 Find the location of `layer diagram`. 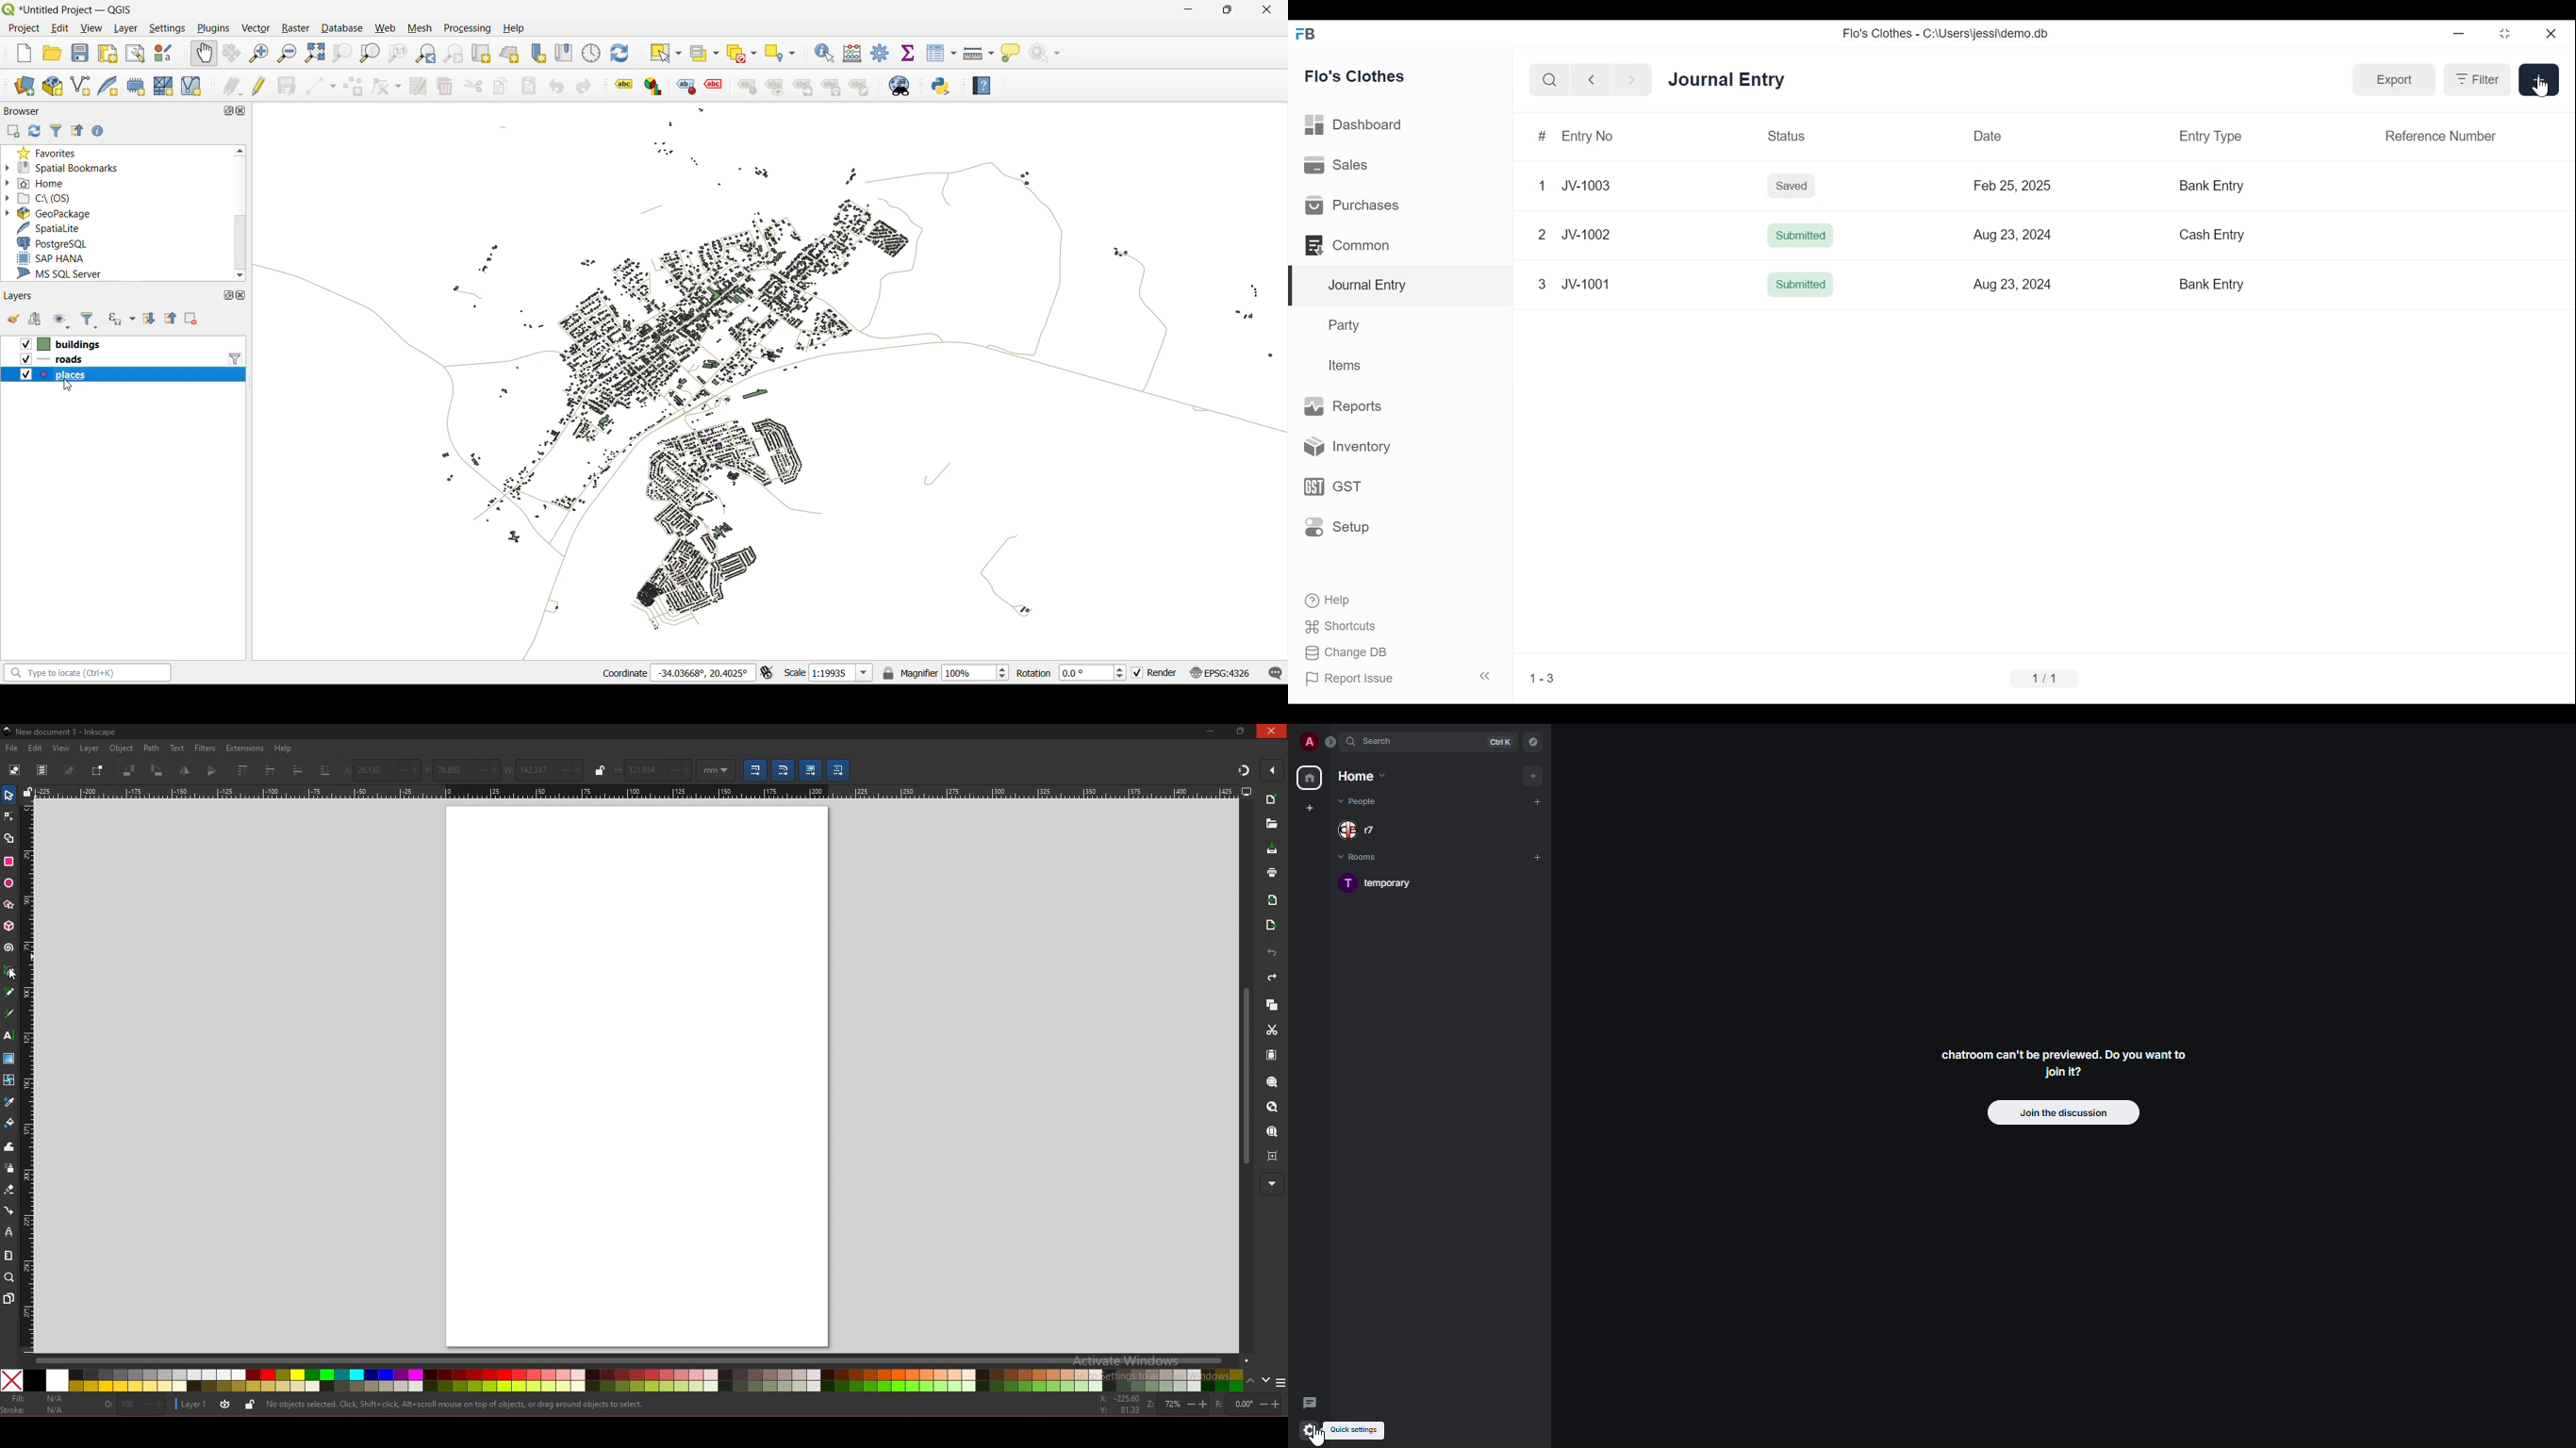

layer diagram is located at coordinates (652, 87).